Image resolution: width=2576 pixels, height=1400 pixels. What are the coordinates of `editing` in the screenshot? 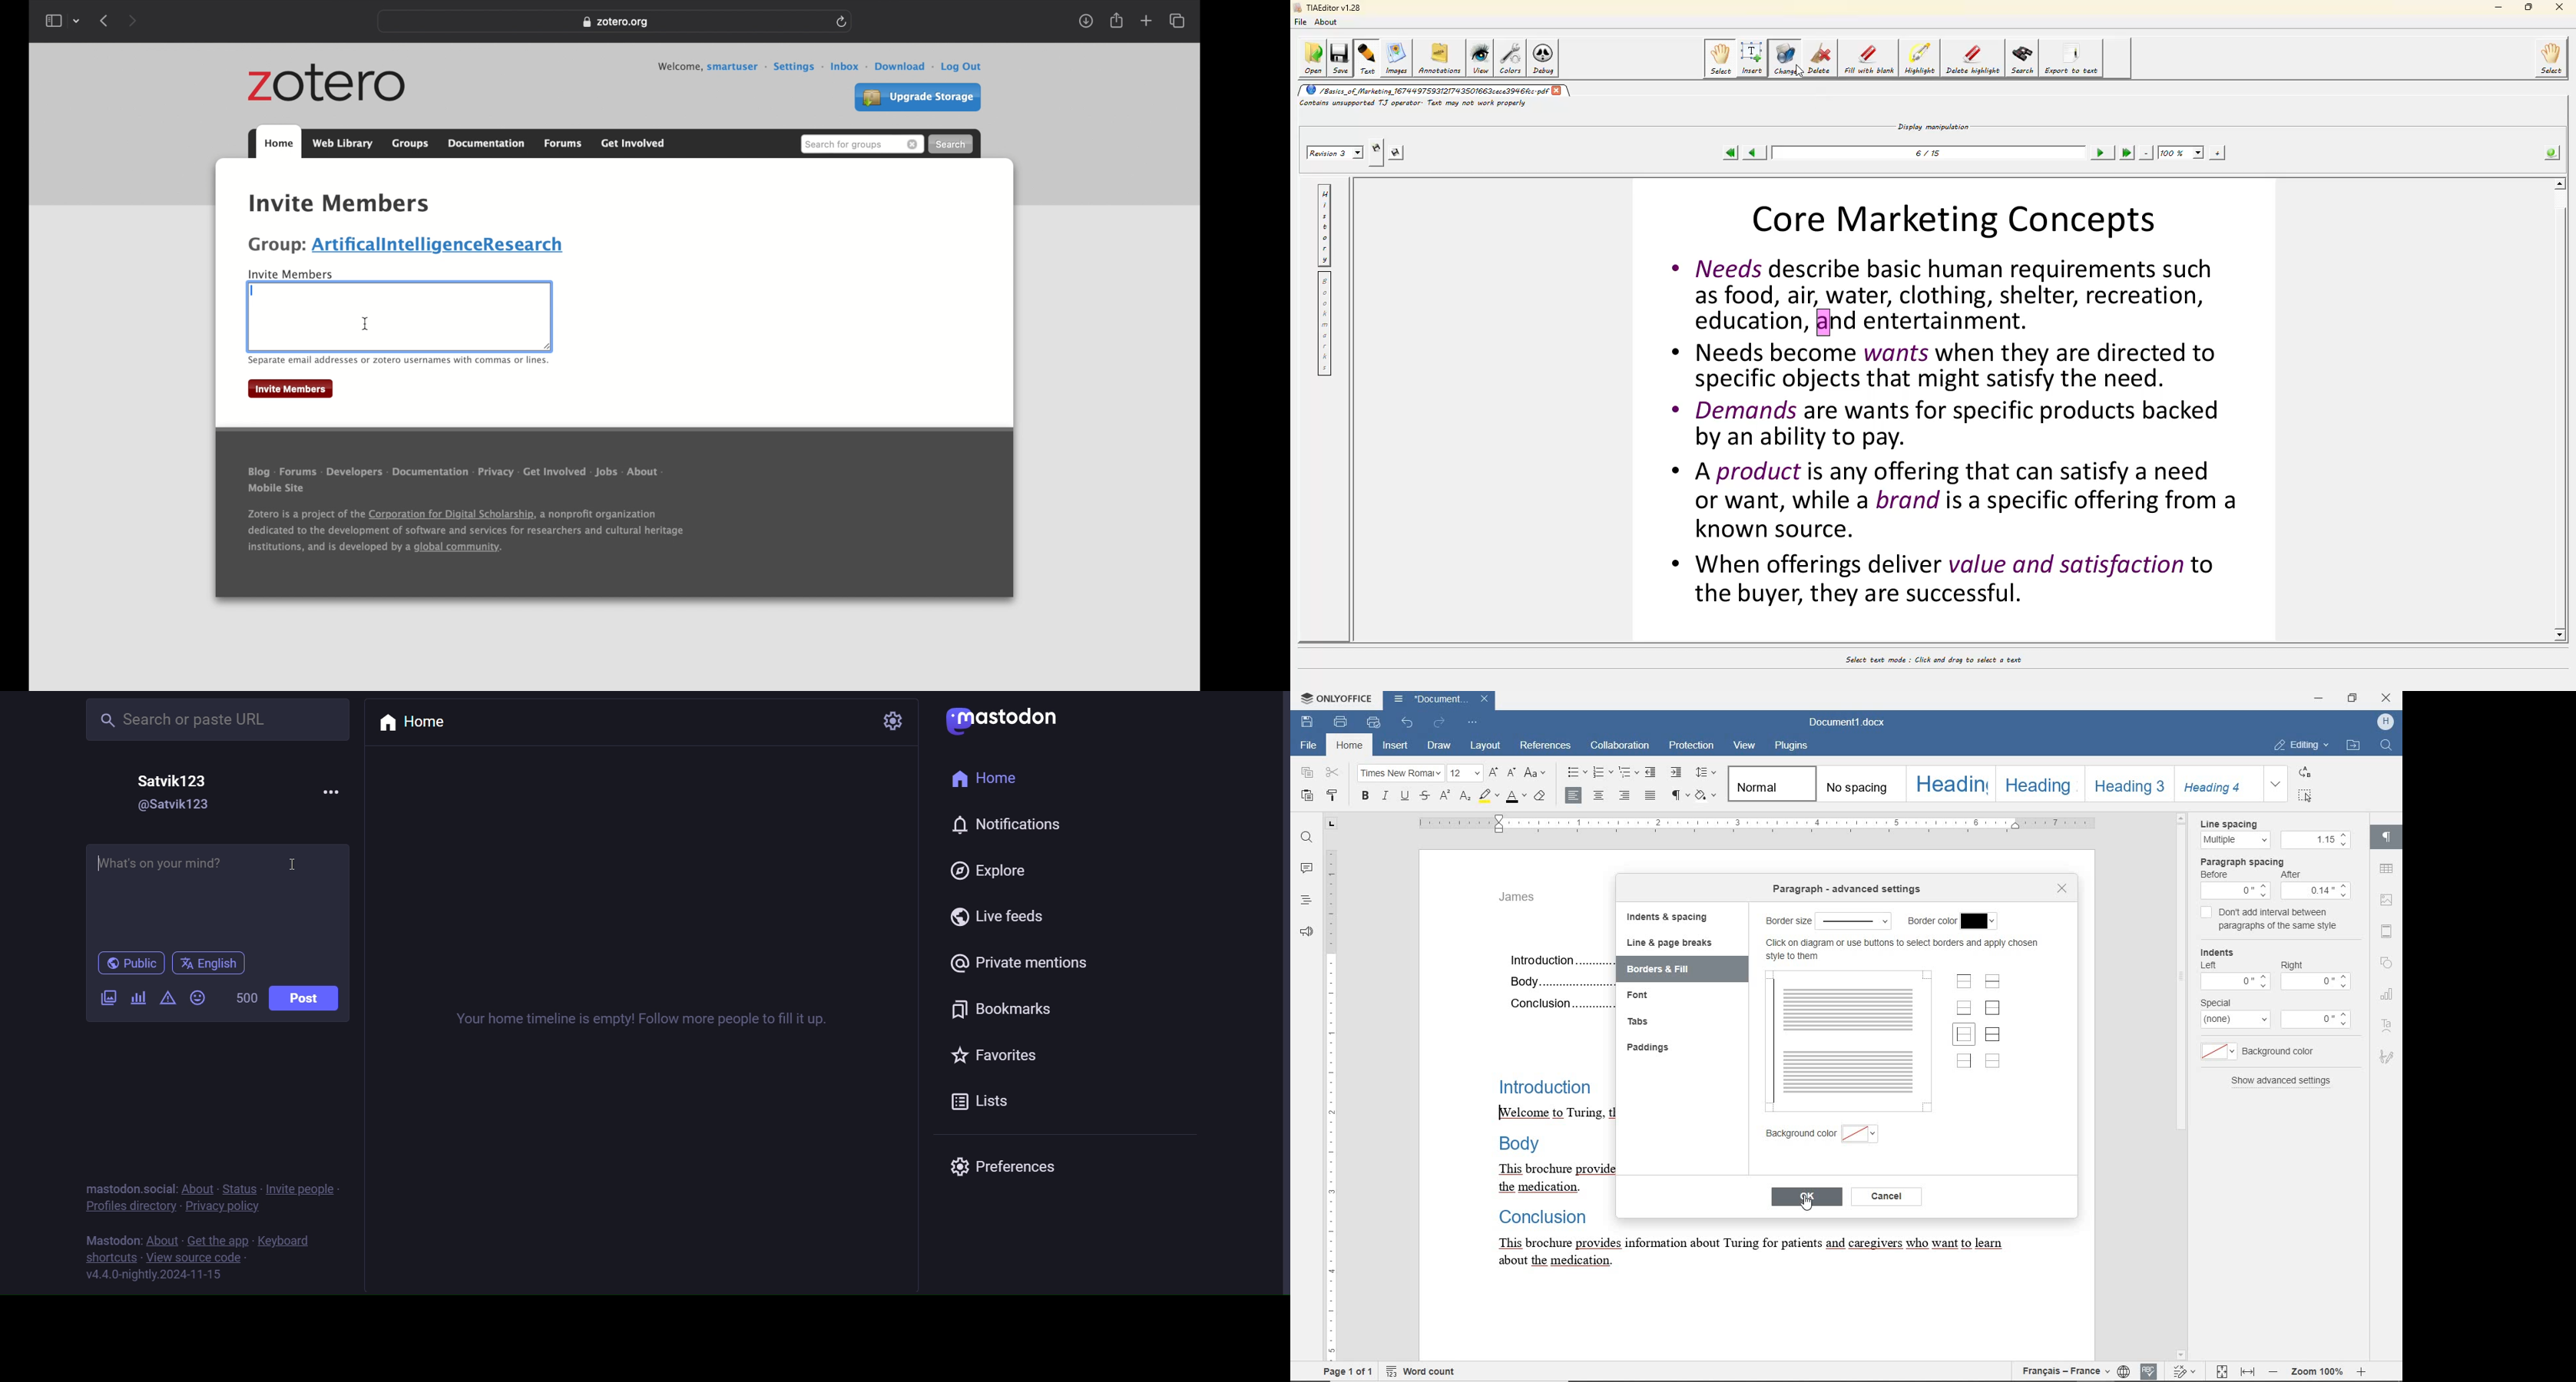 It's located at (2302, 745).